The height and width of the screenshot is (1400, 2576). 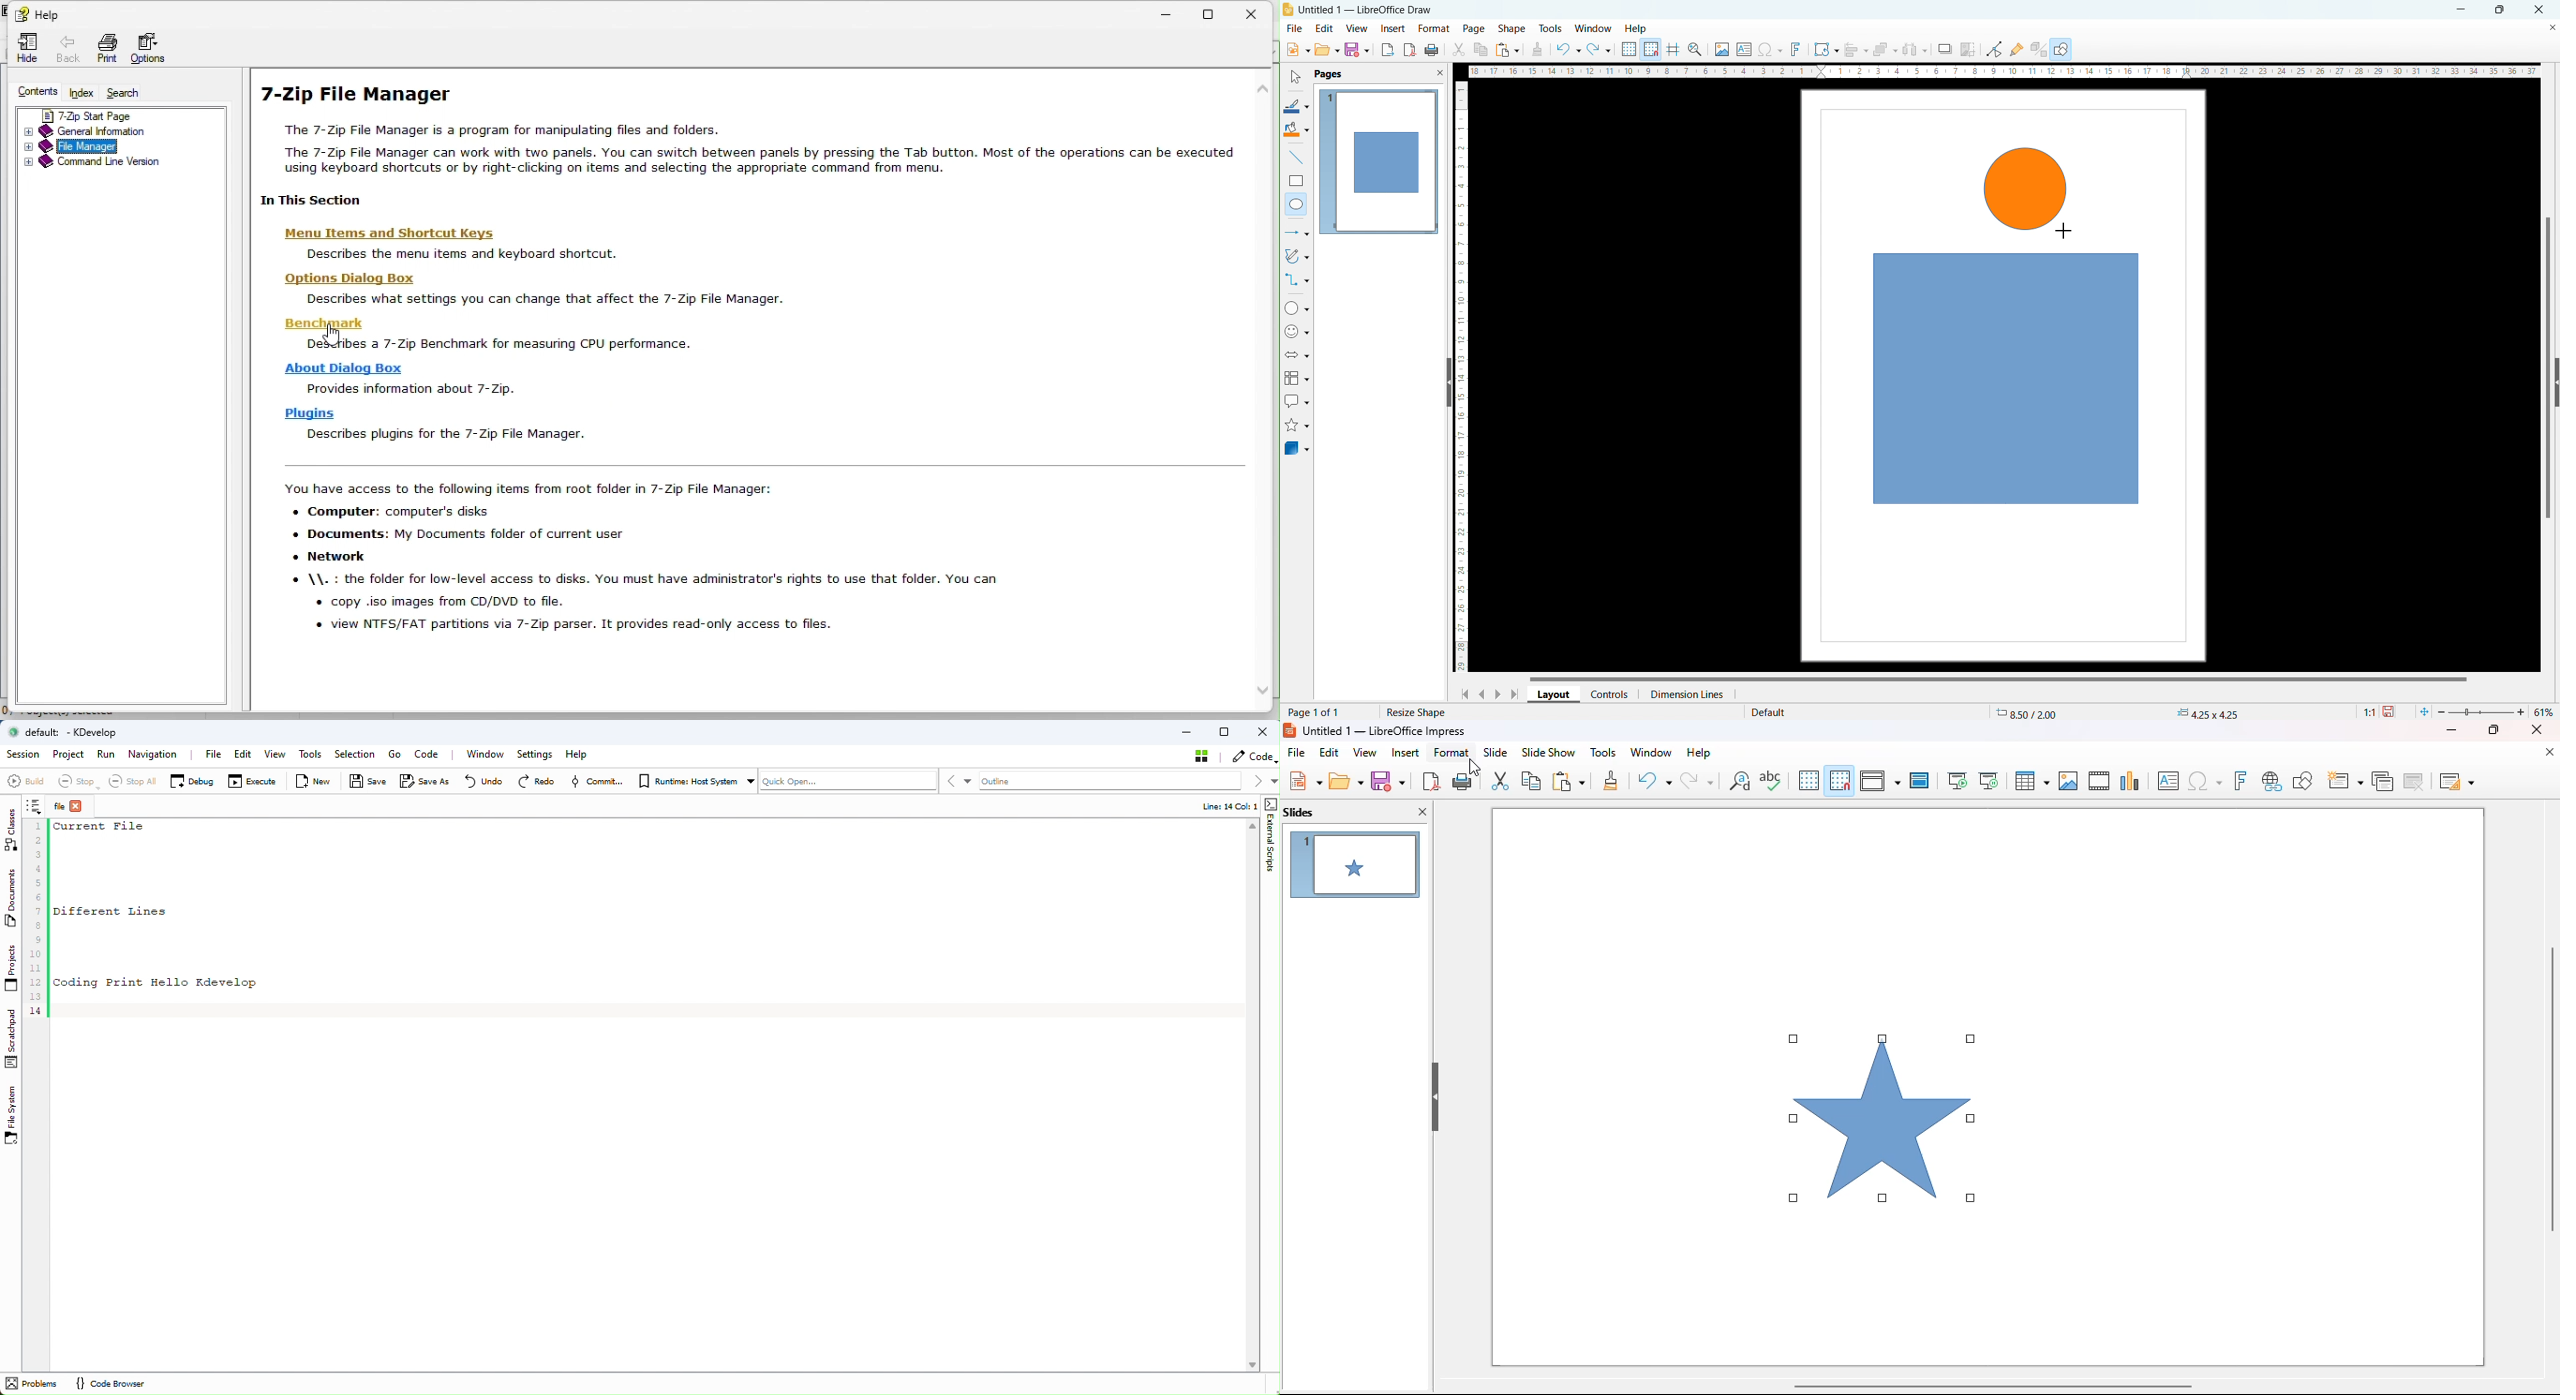 I want to click on insert chart, so click(x=2130, y=780).